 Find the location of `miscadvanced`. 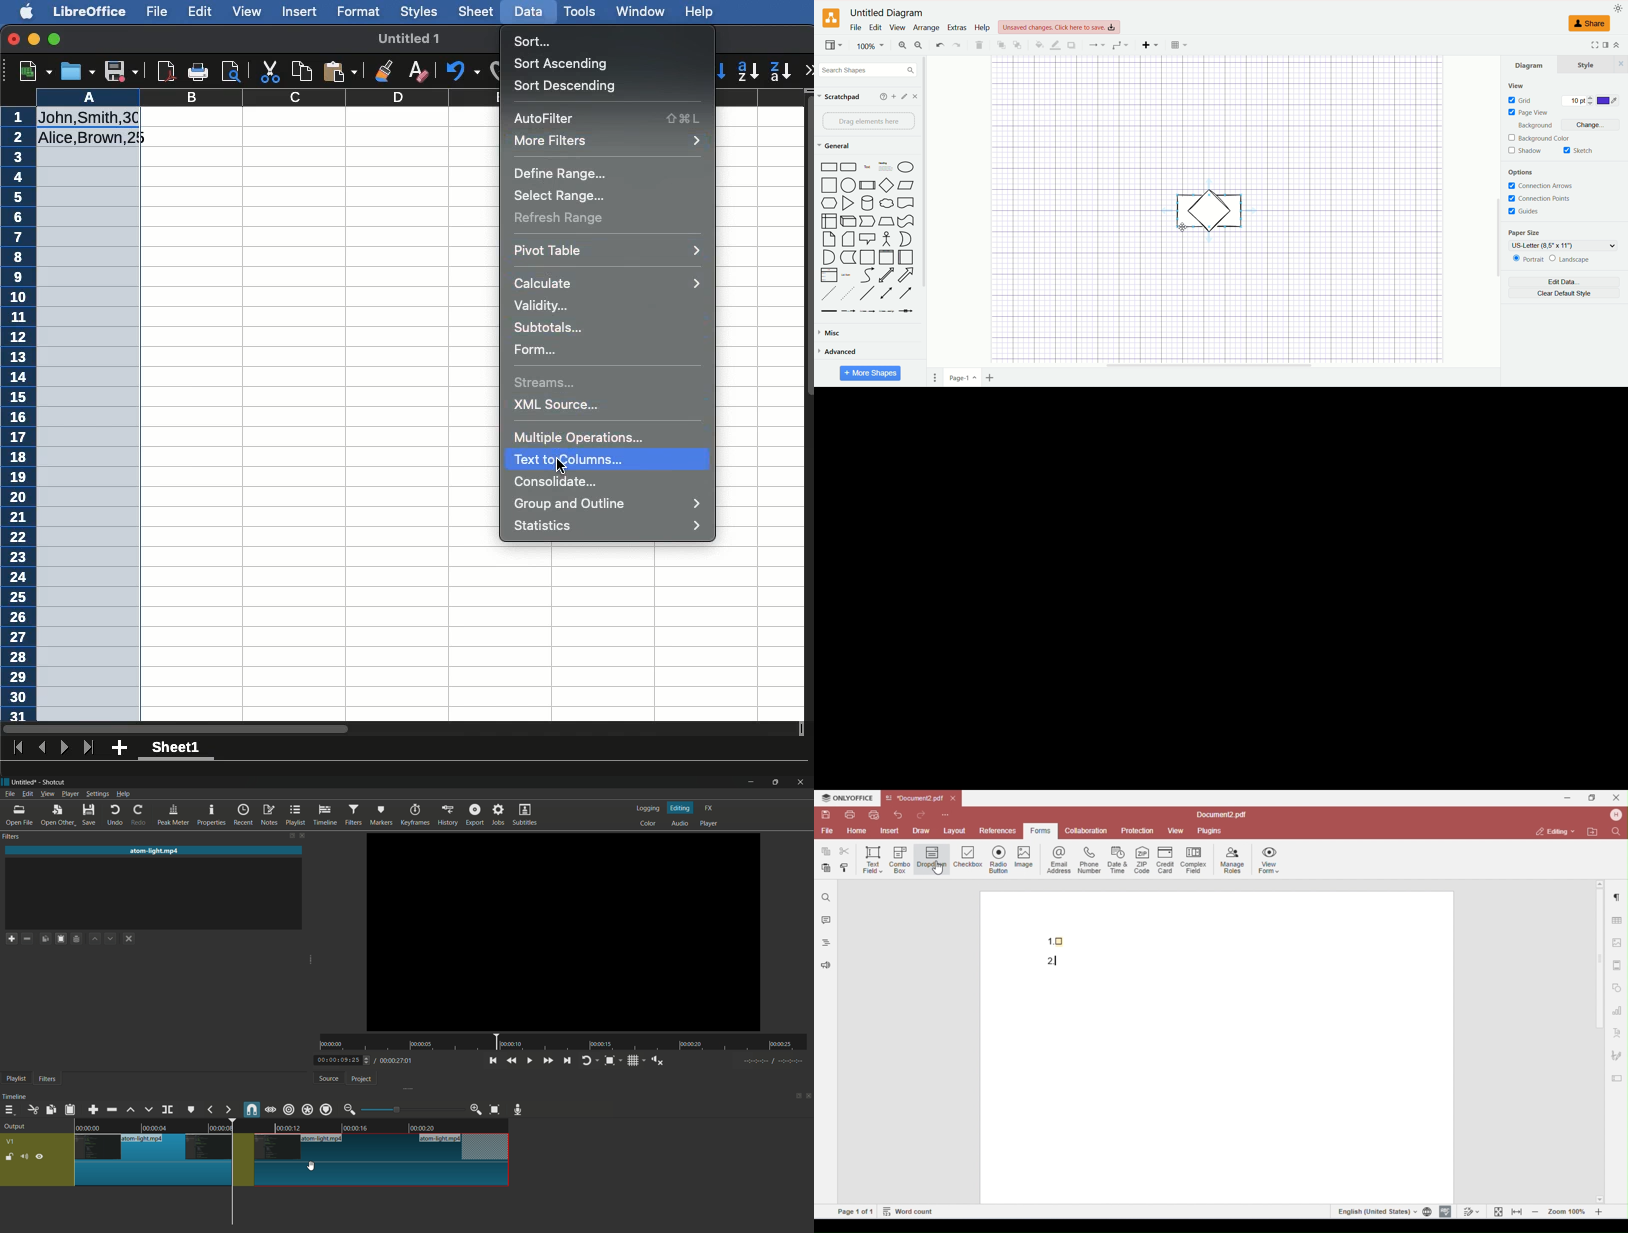

miscadvanced is located at coordinates (833, 335).